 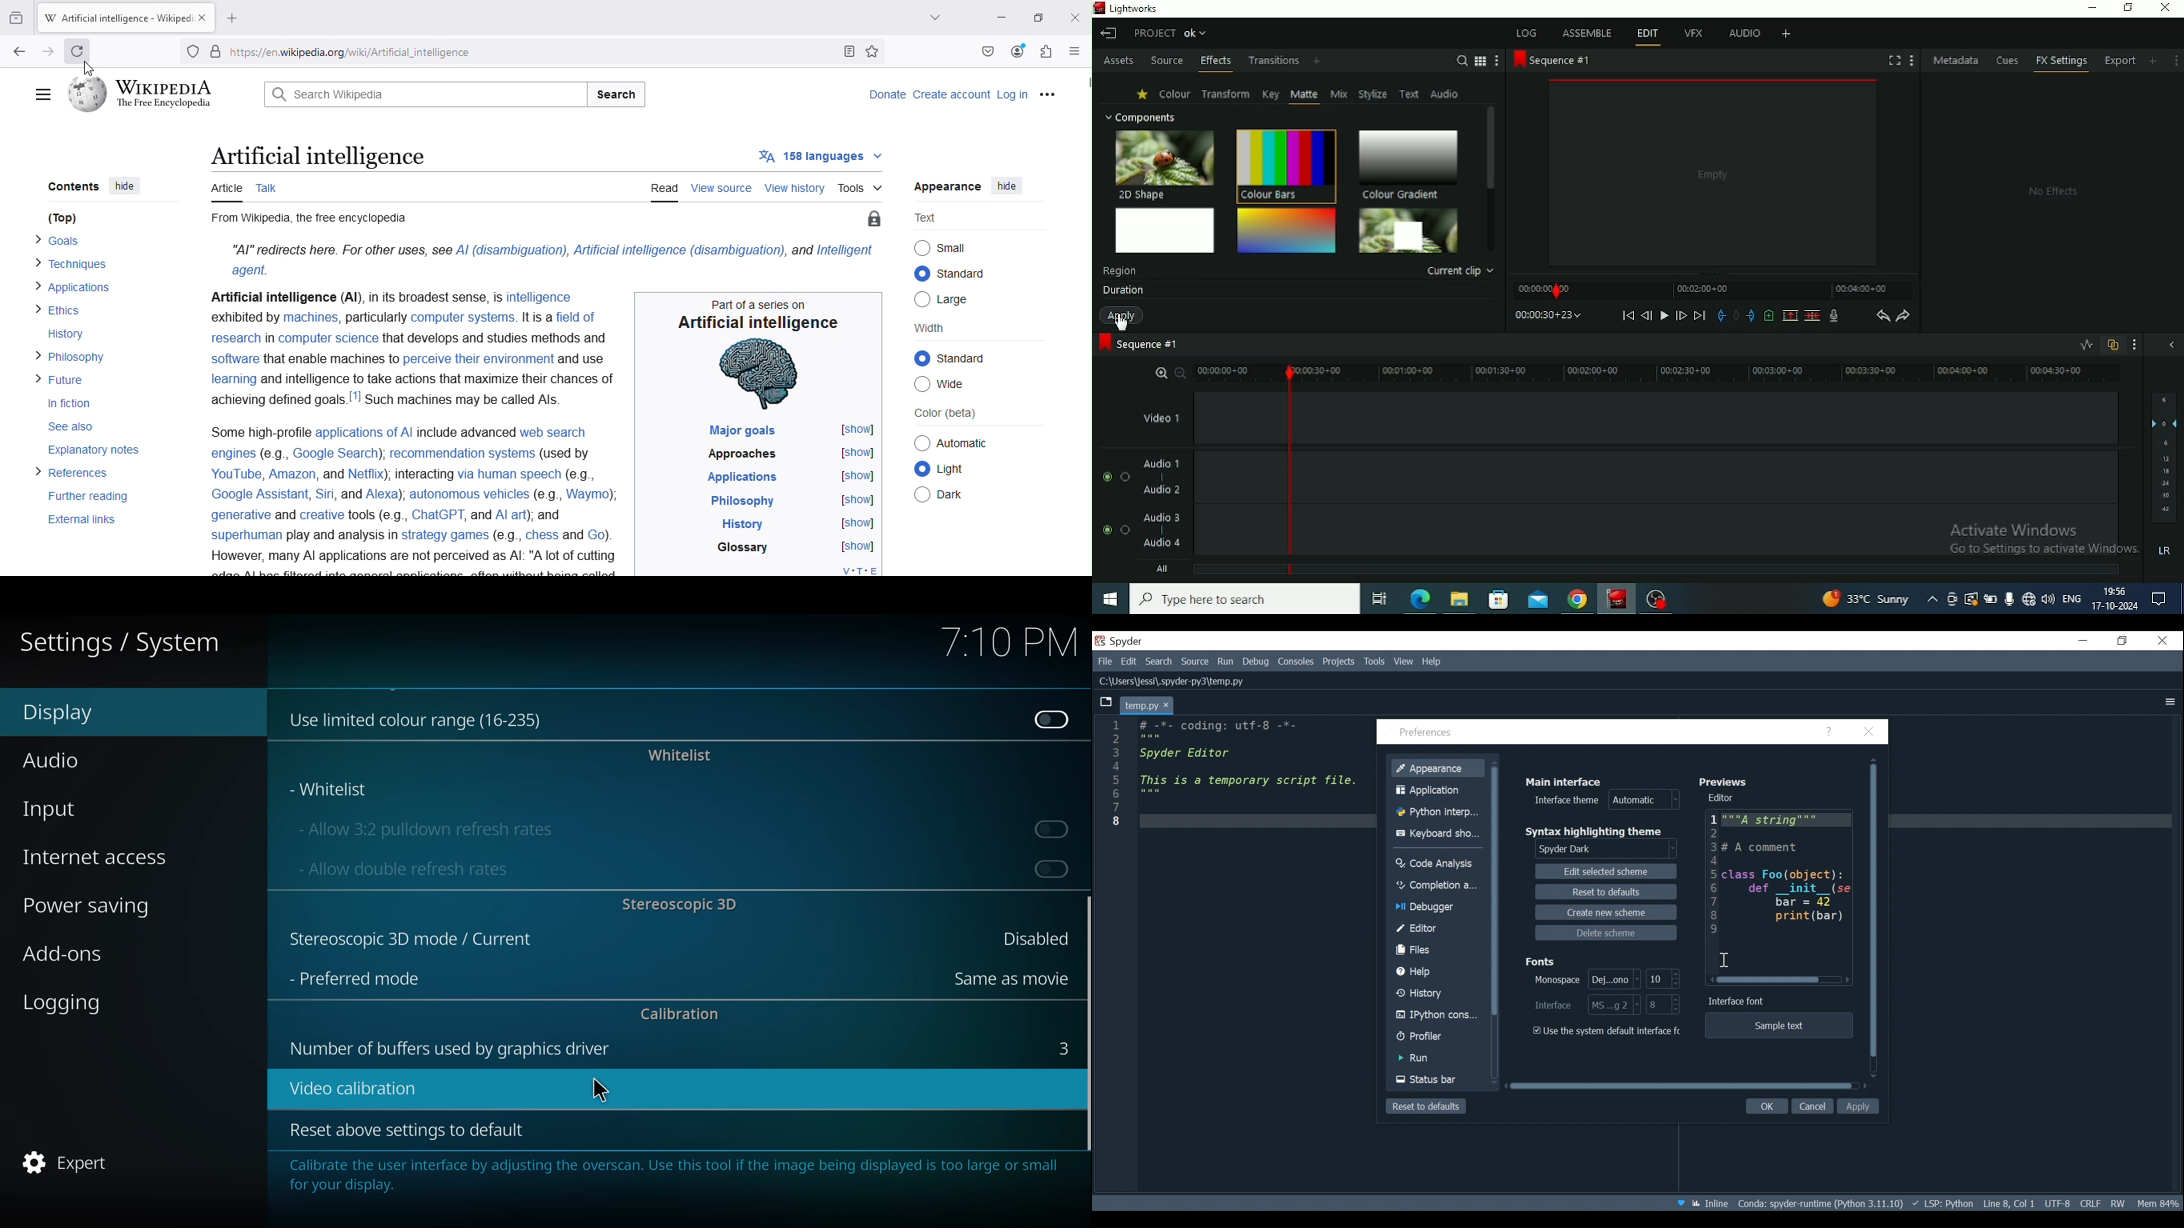 I want to click on Metadata, so click(x=1957, y=60).